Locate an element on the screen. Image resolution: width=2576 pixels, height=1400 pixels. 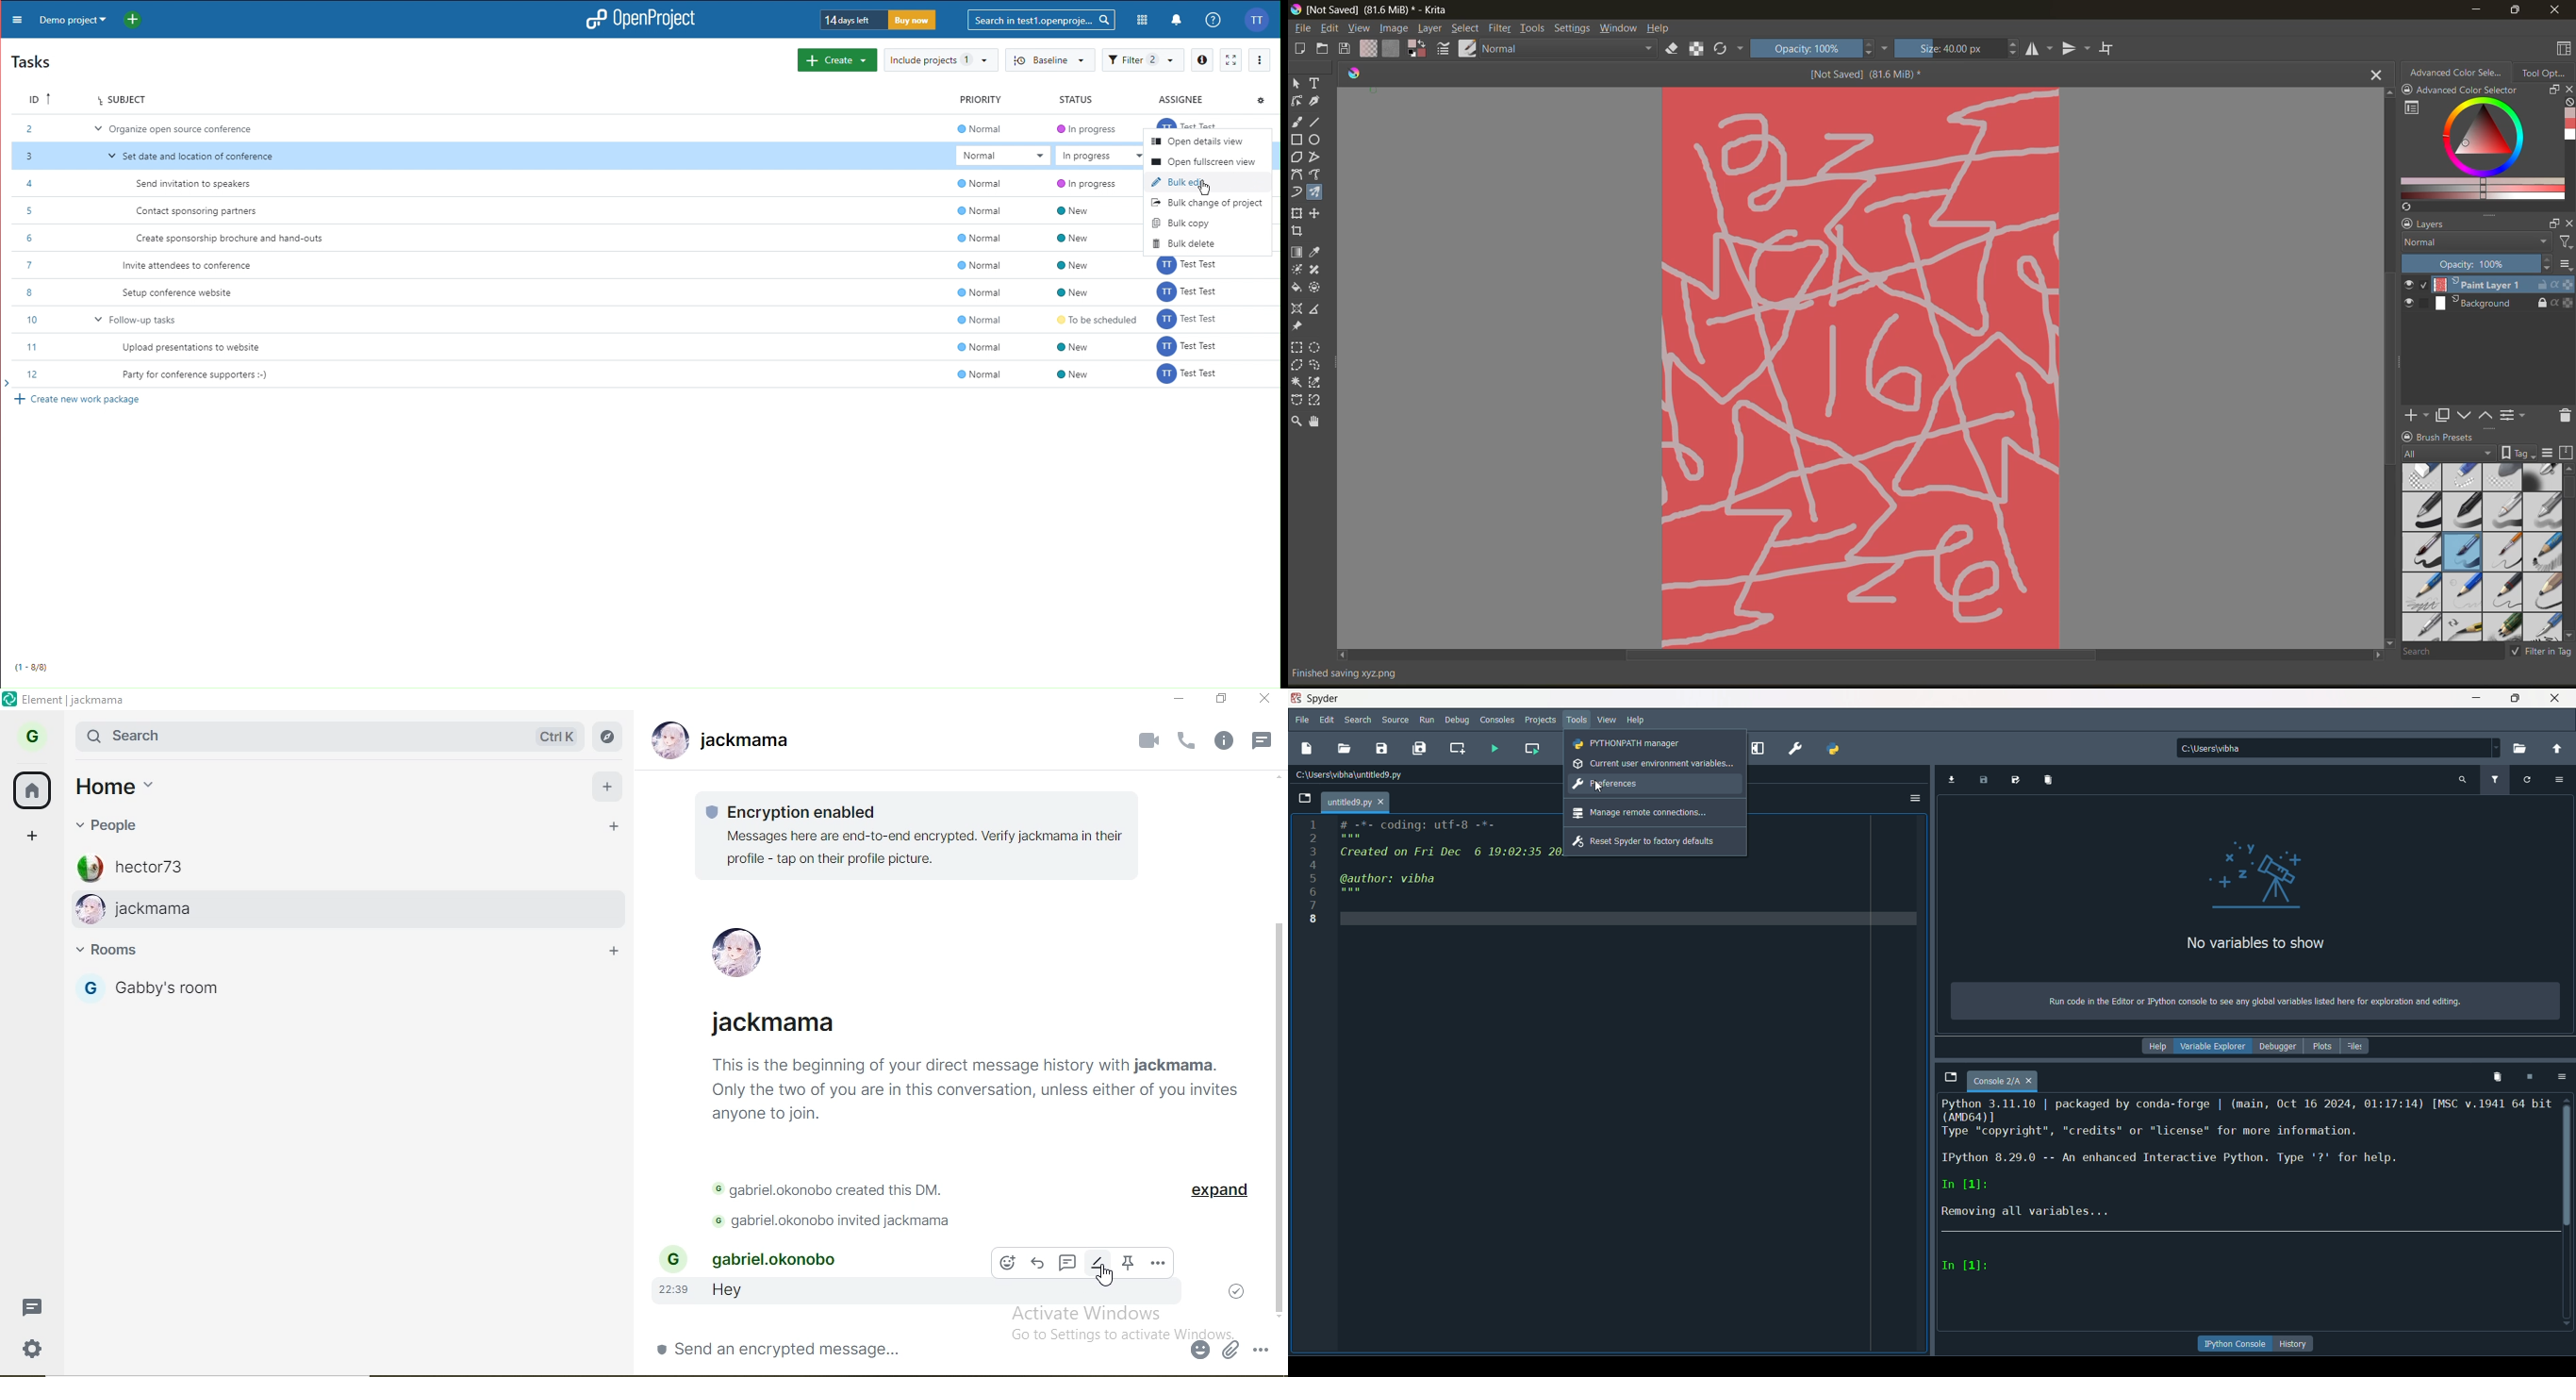
tool is located at coordinates (1316, 270).